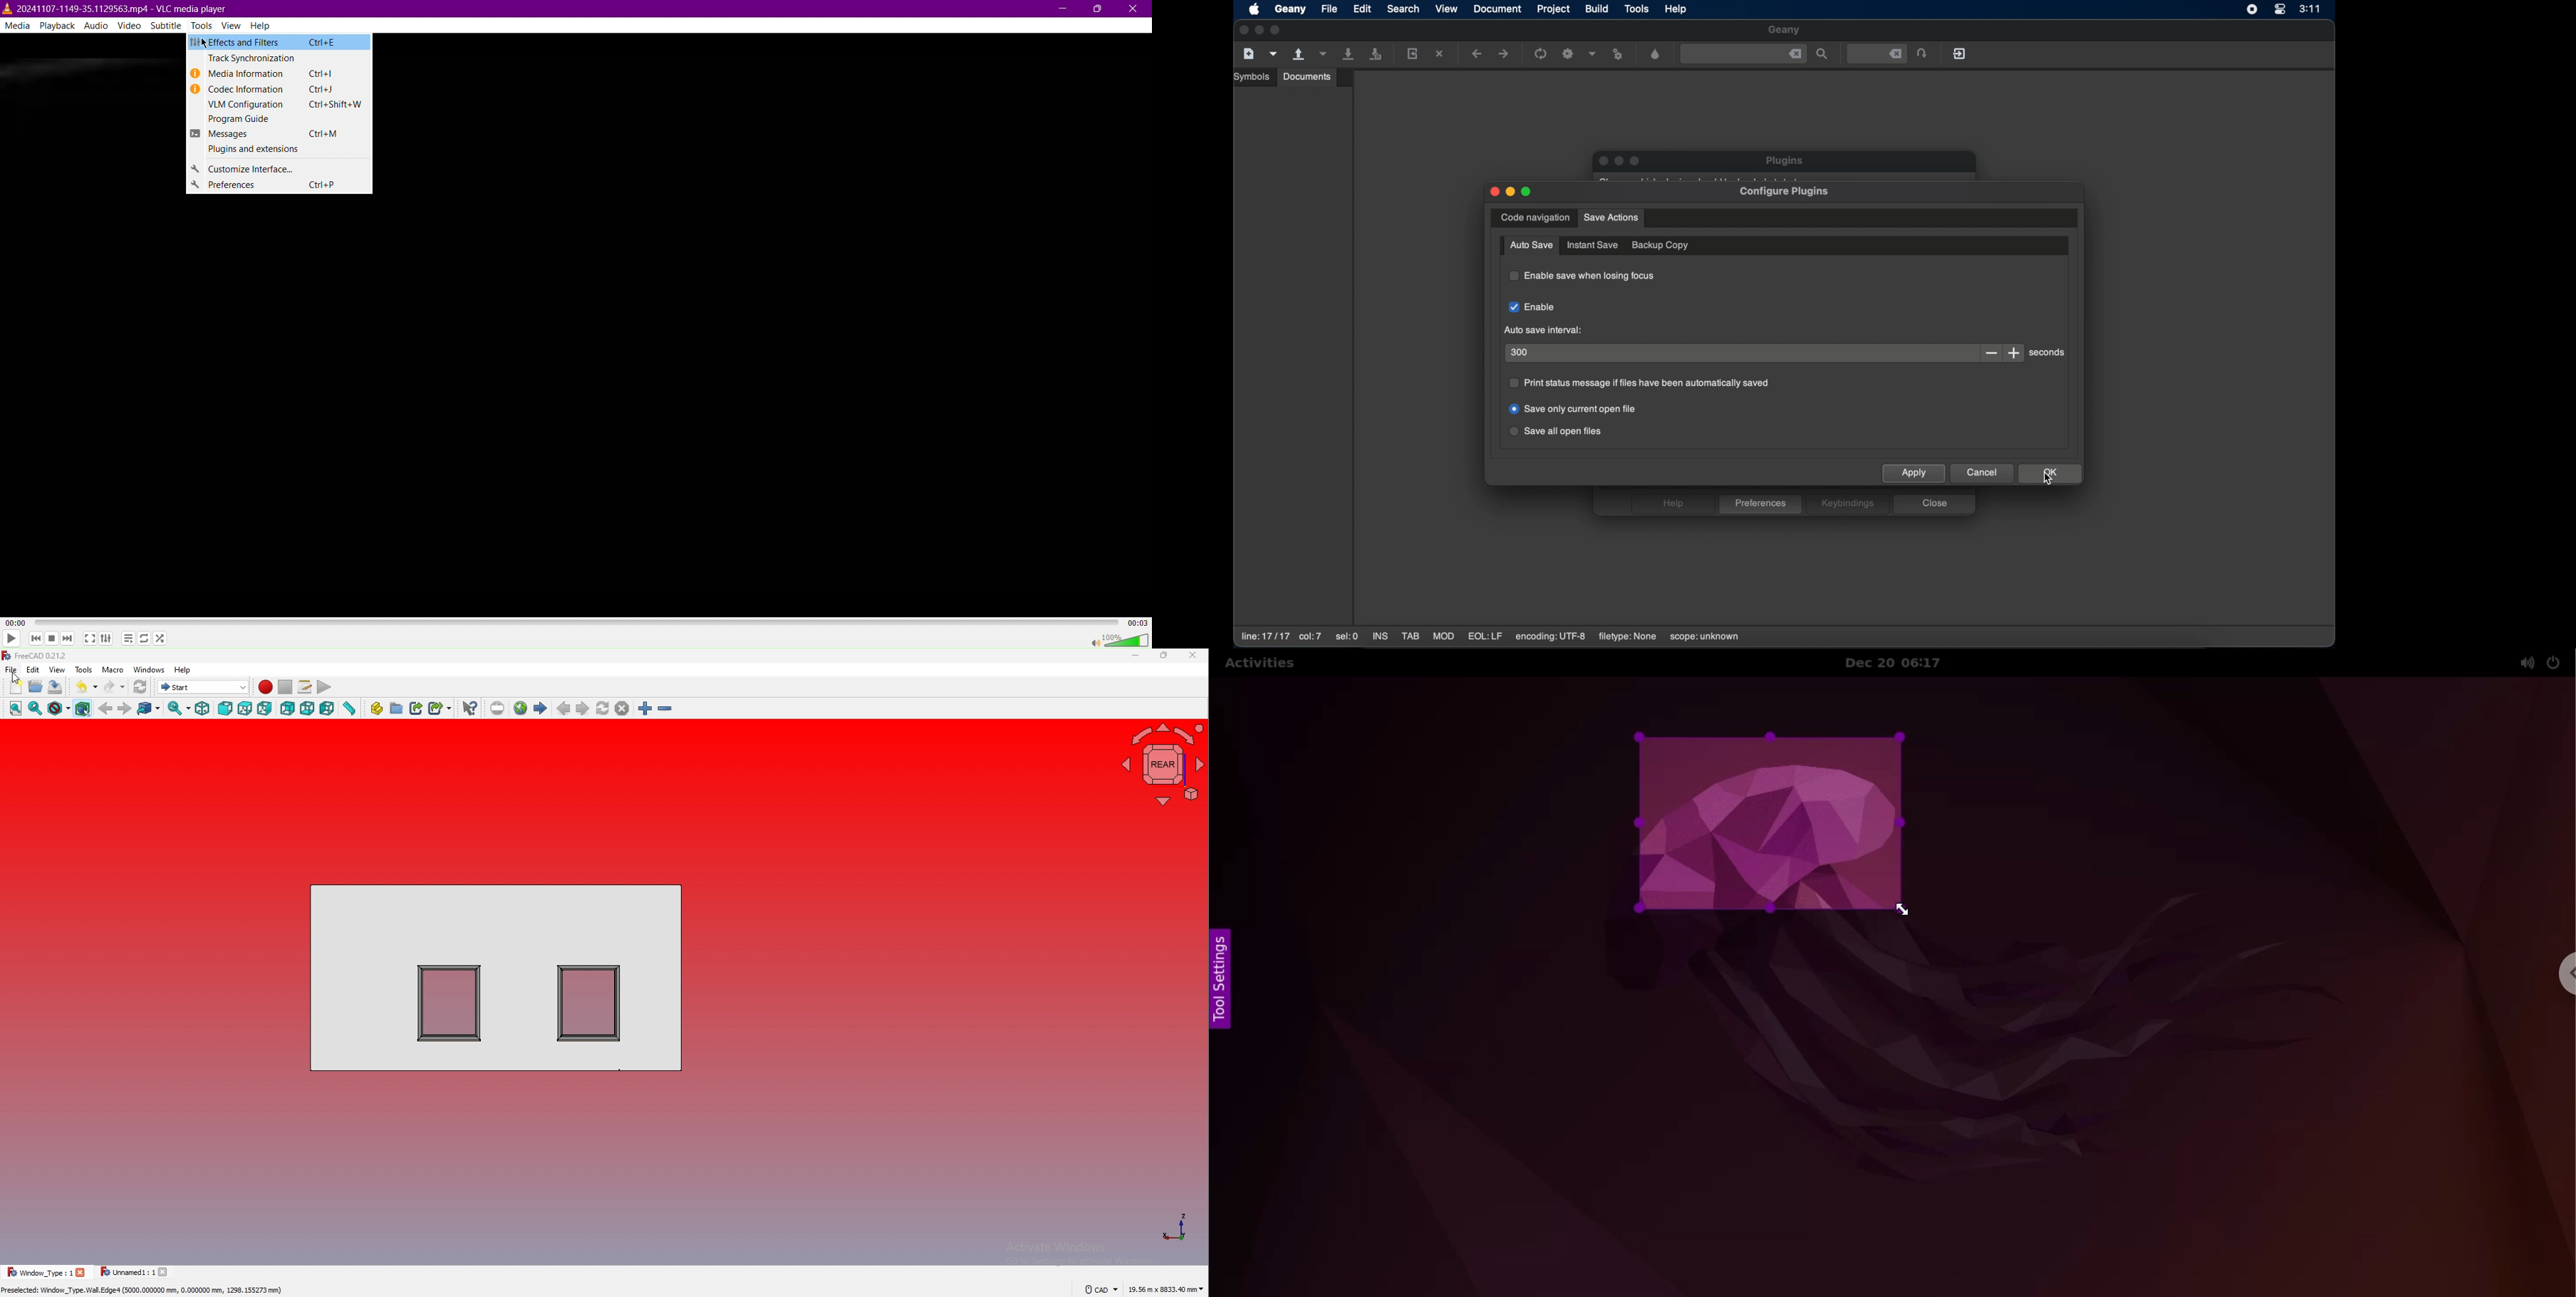 The height and width of the screenshot is (1316, 2576). What do you see at coordinates (521, 708) in the screenshot?
I see `open website` at bounding box center [521, 708].